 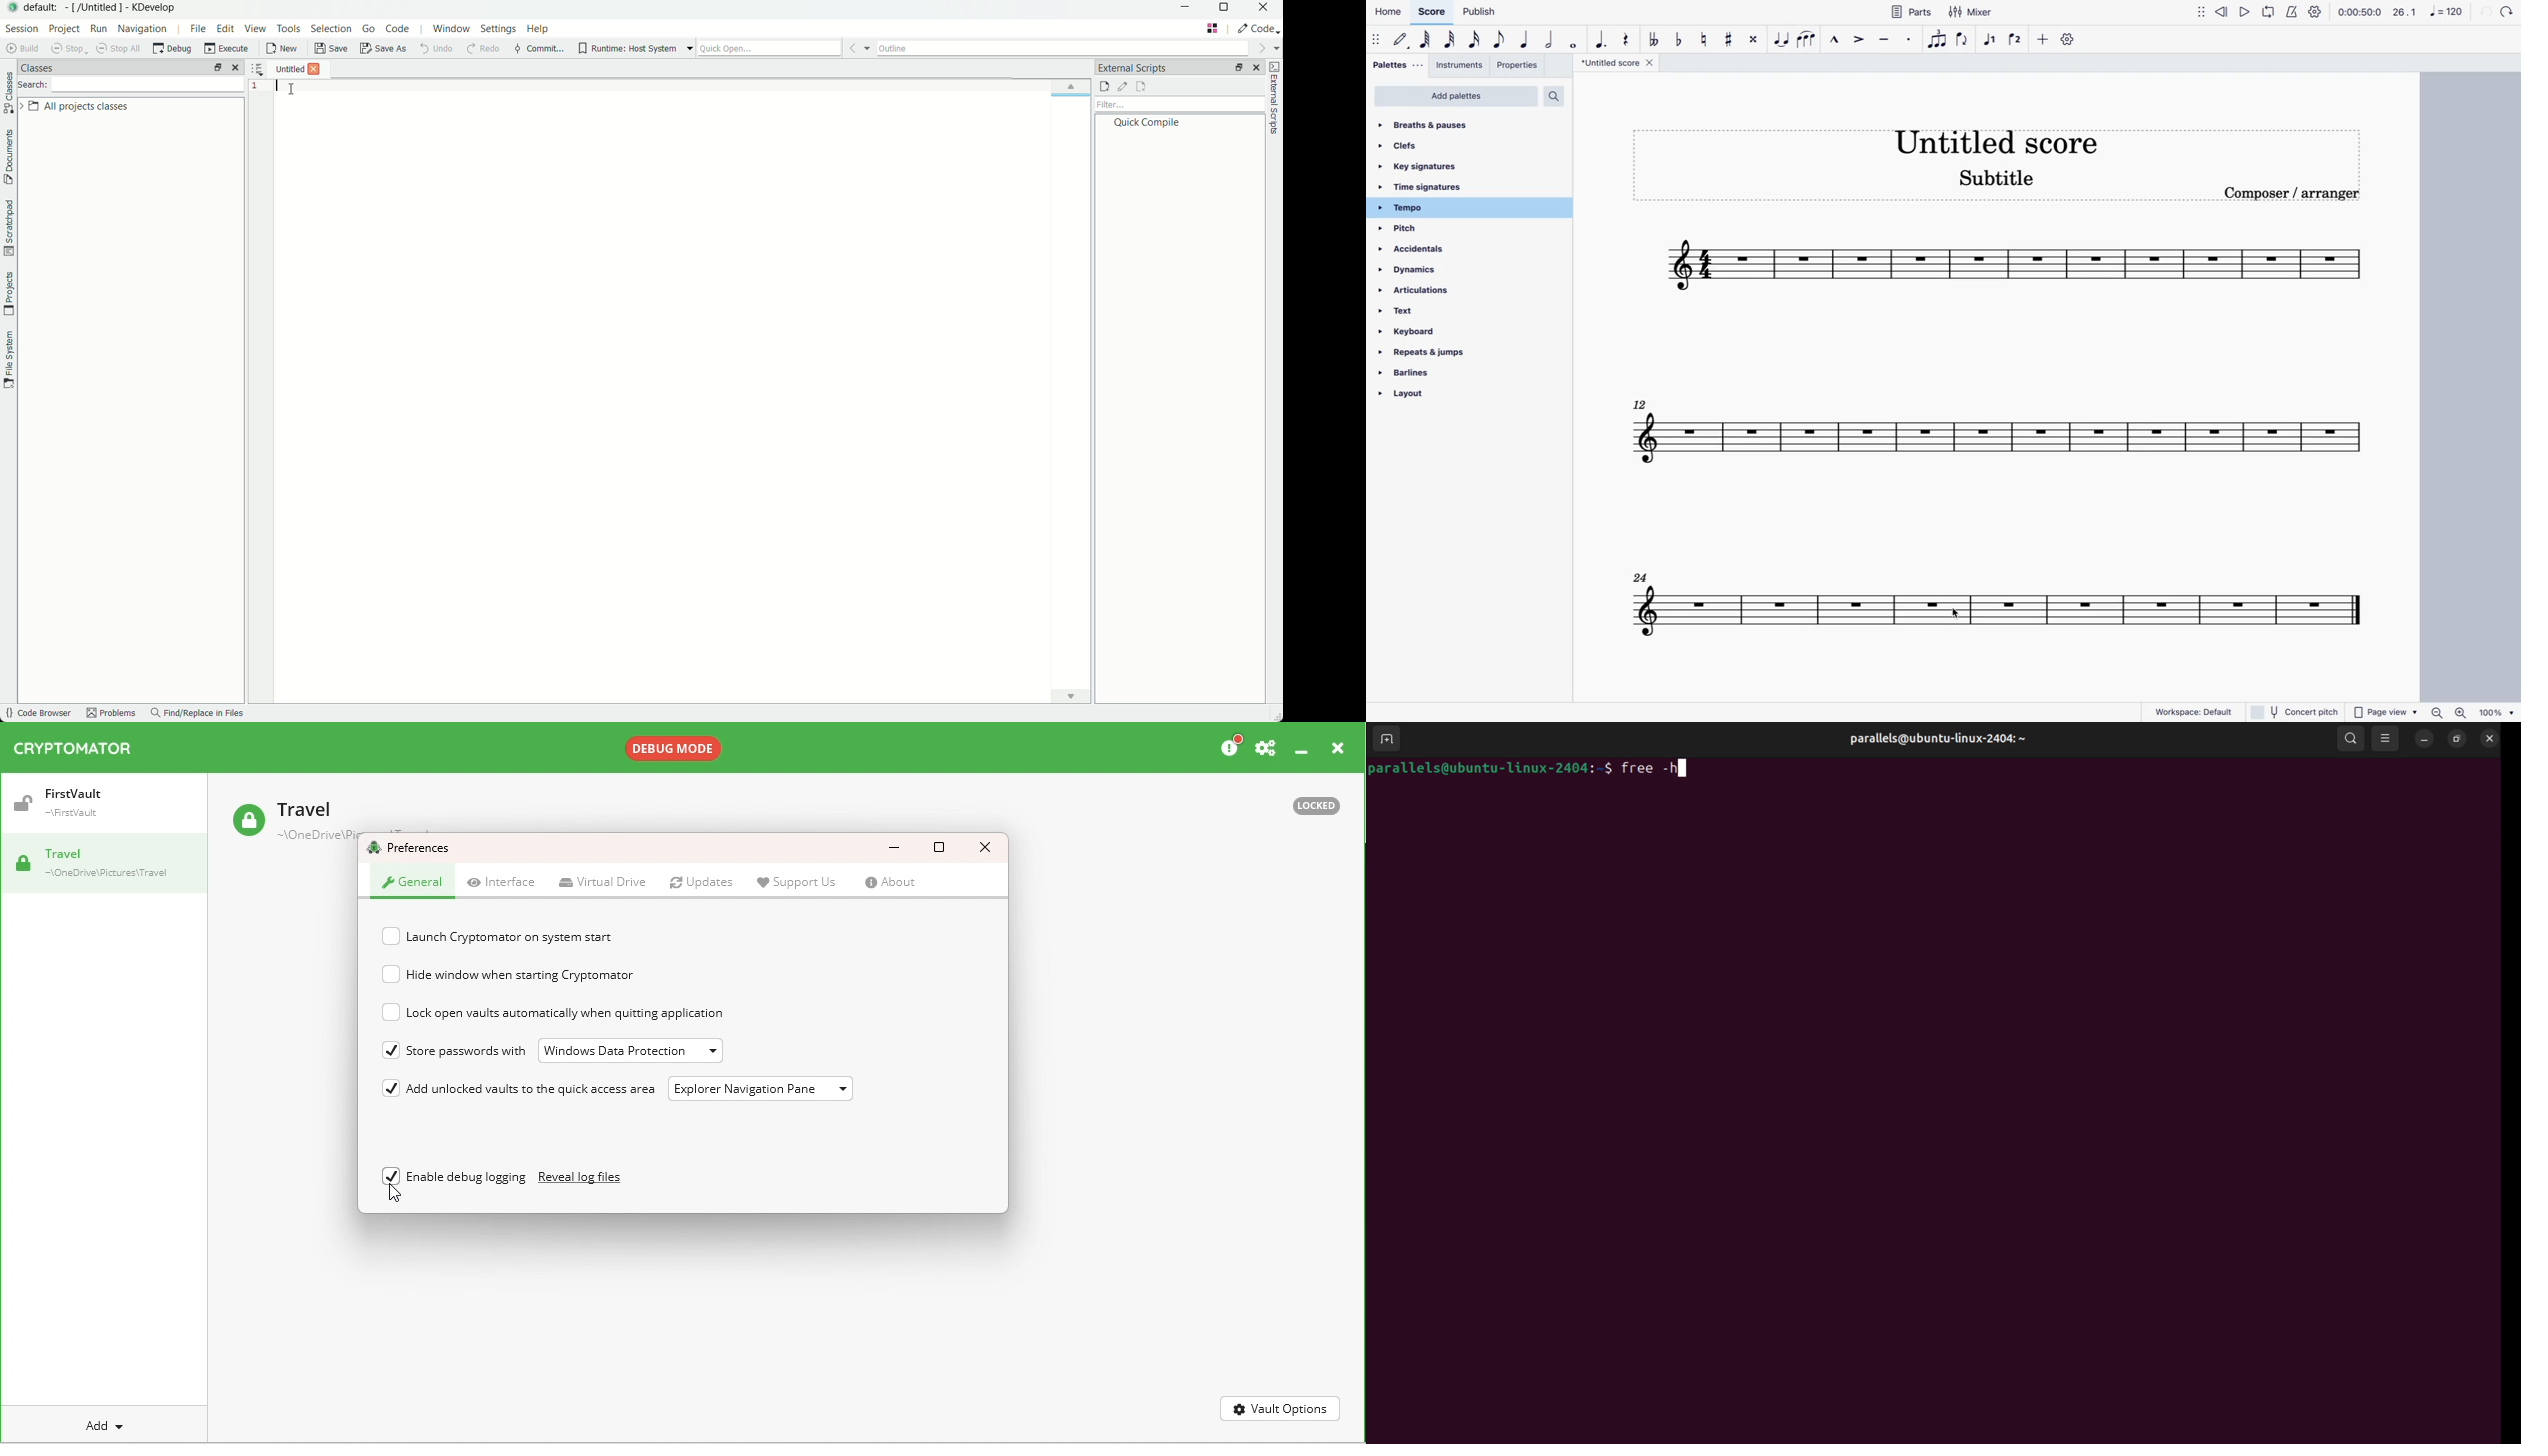 What do you see at coordinates (796, 881) in the screenshot?
I see `Support us` at bounding box center [796, 881].